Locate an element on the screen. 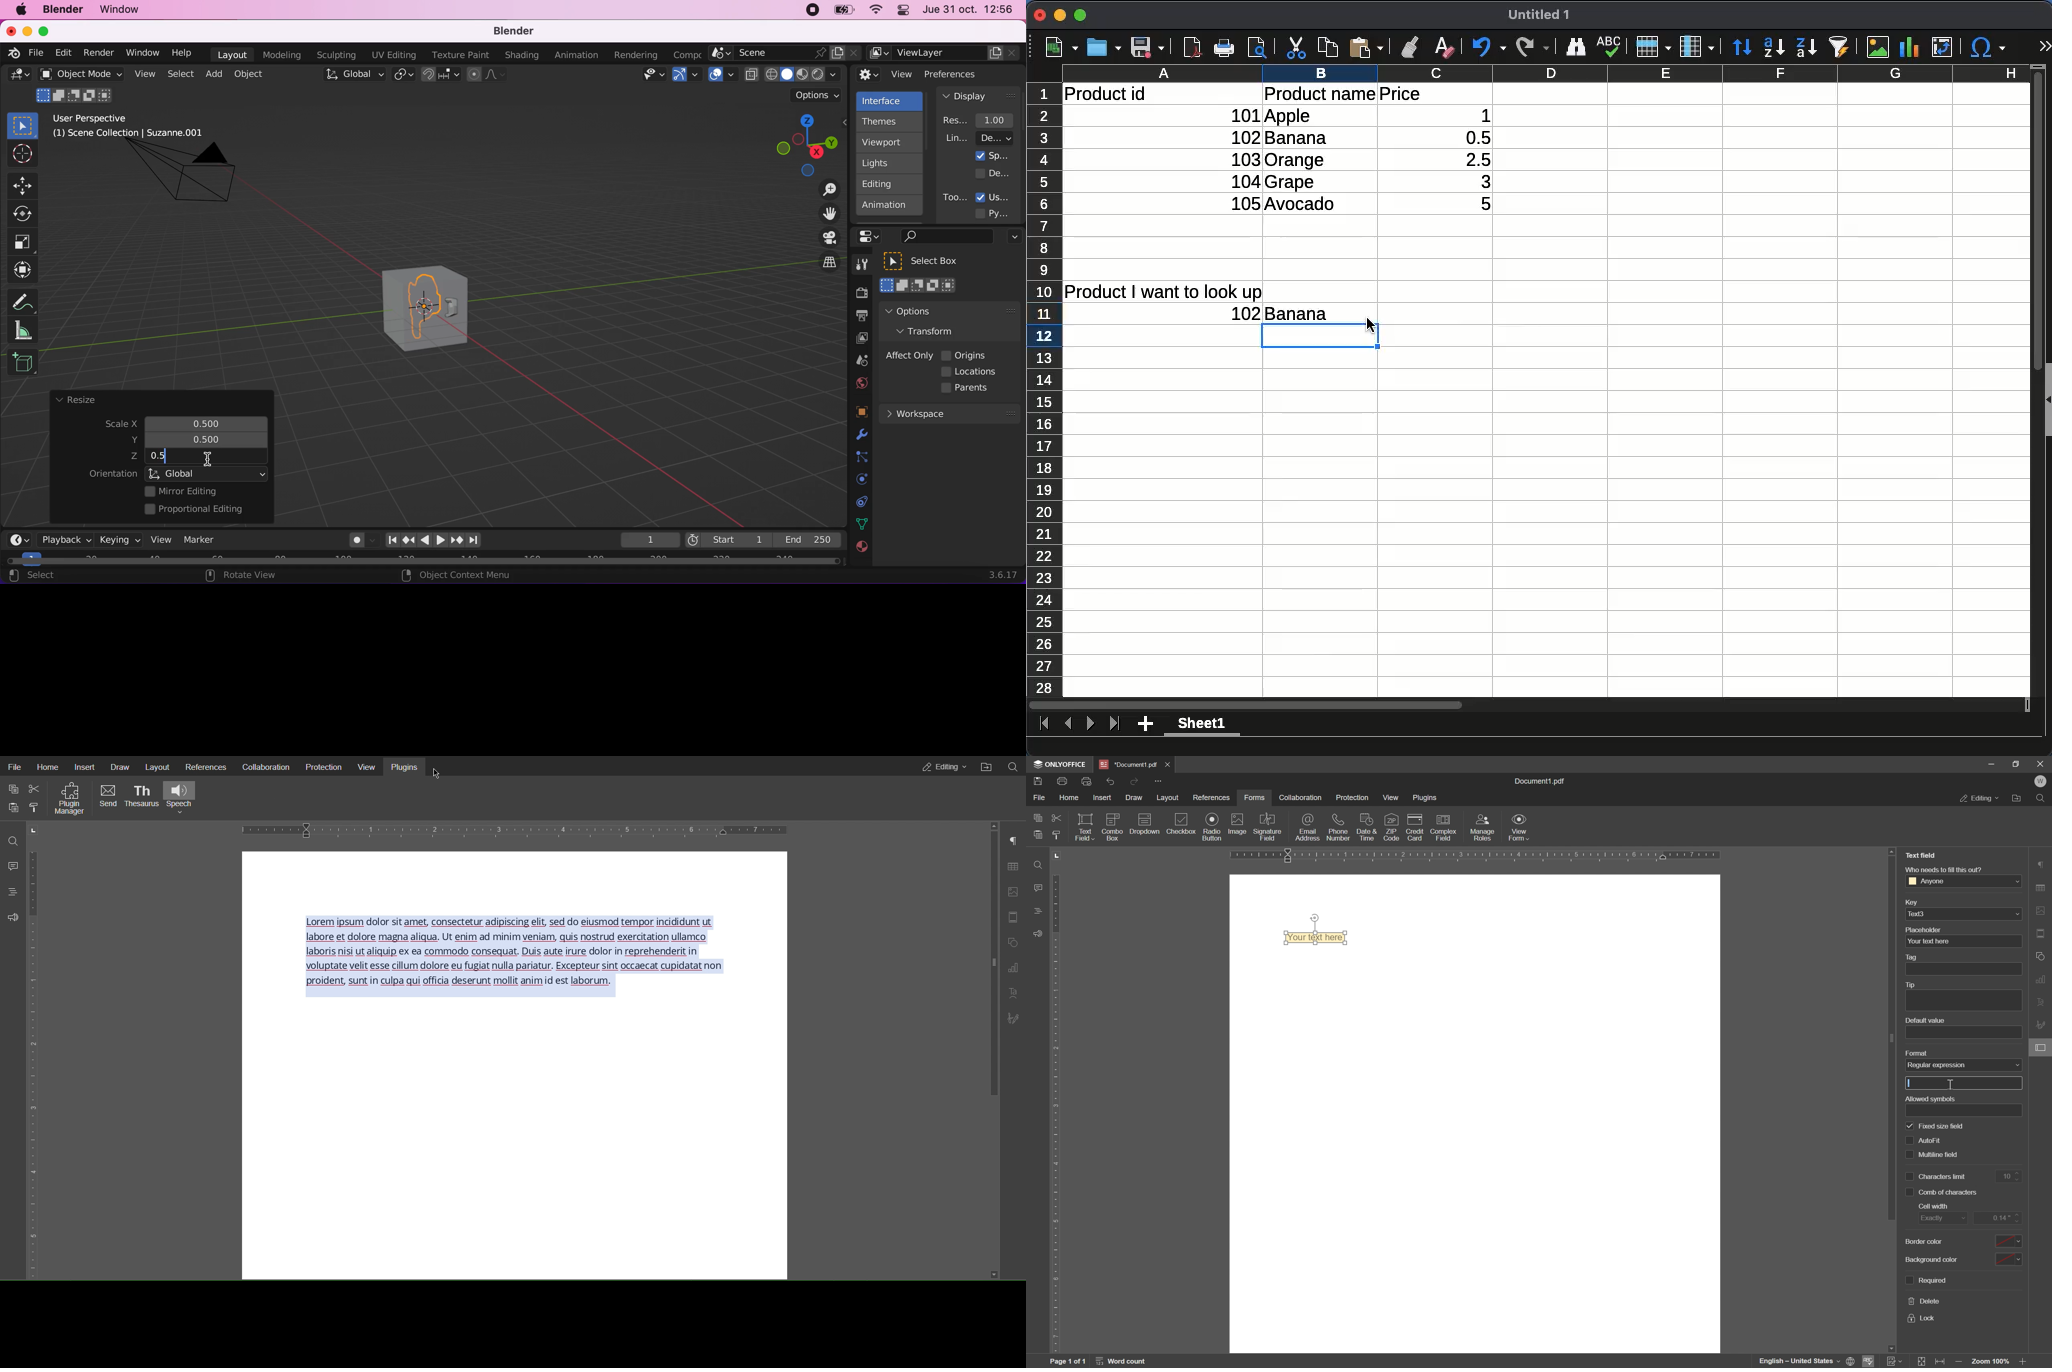  product I want to look up is located at coordinates (1163, 292).